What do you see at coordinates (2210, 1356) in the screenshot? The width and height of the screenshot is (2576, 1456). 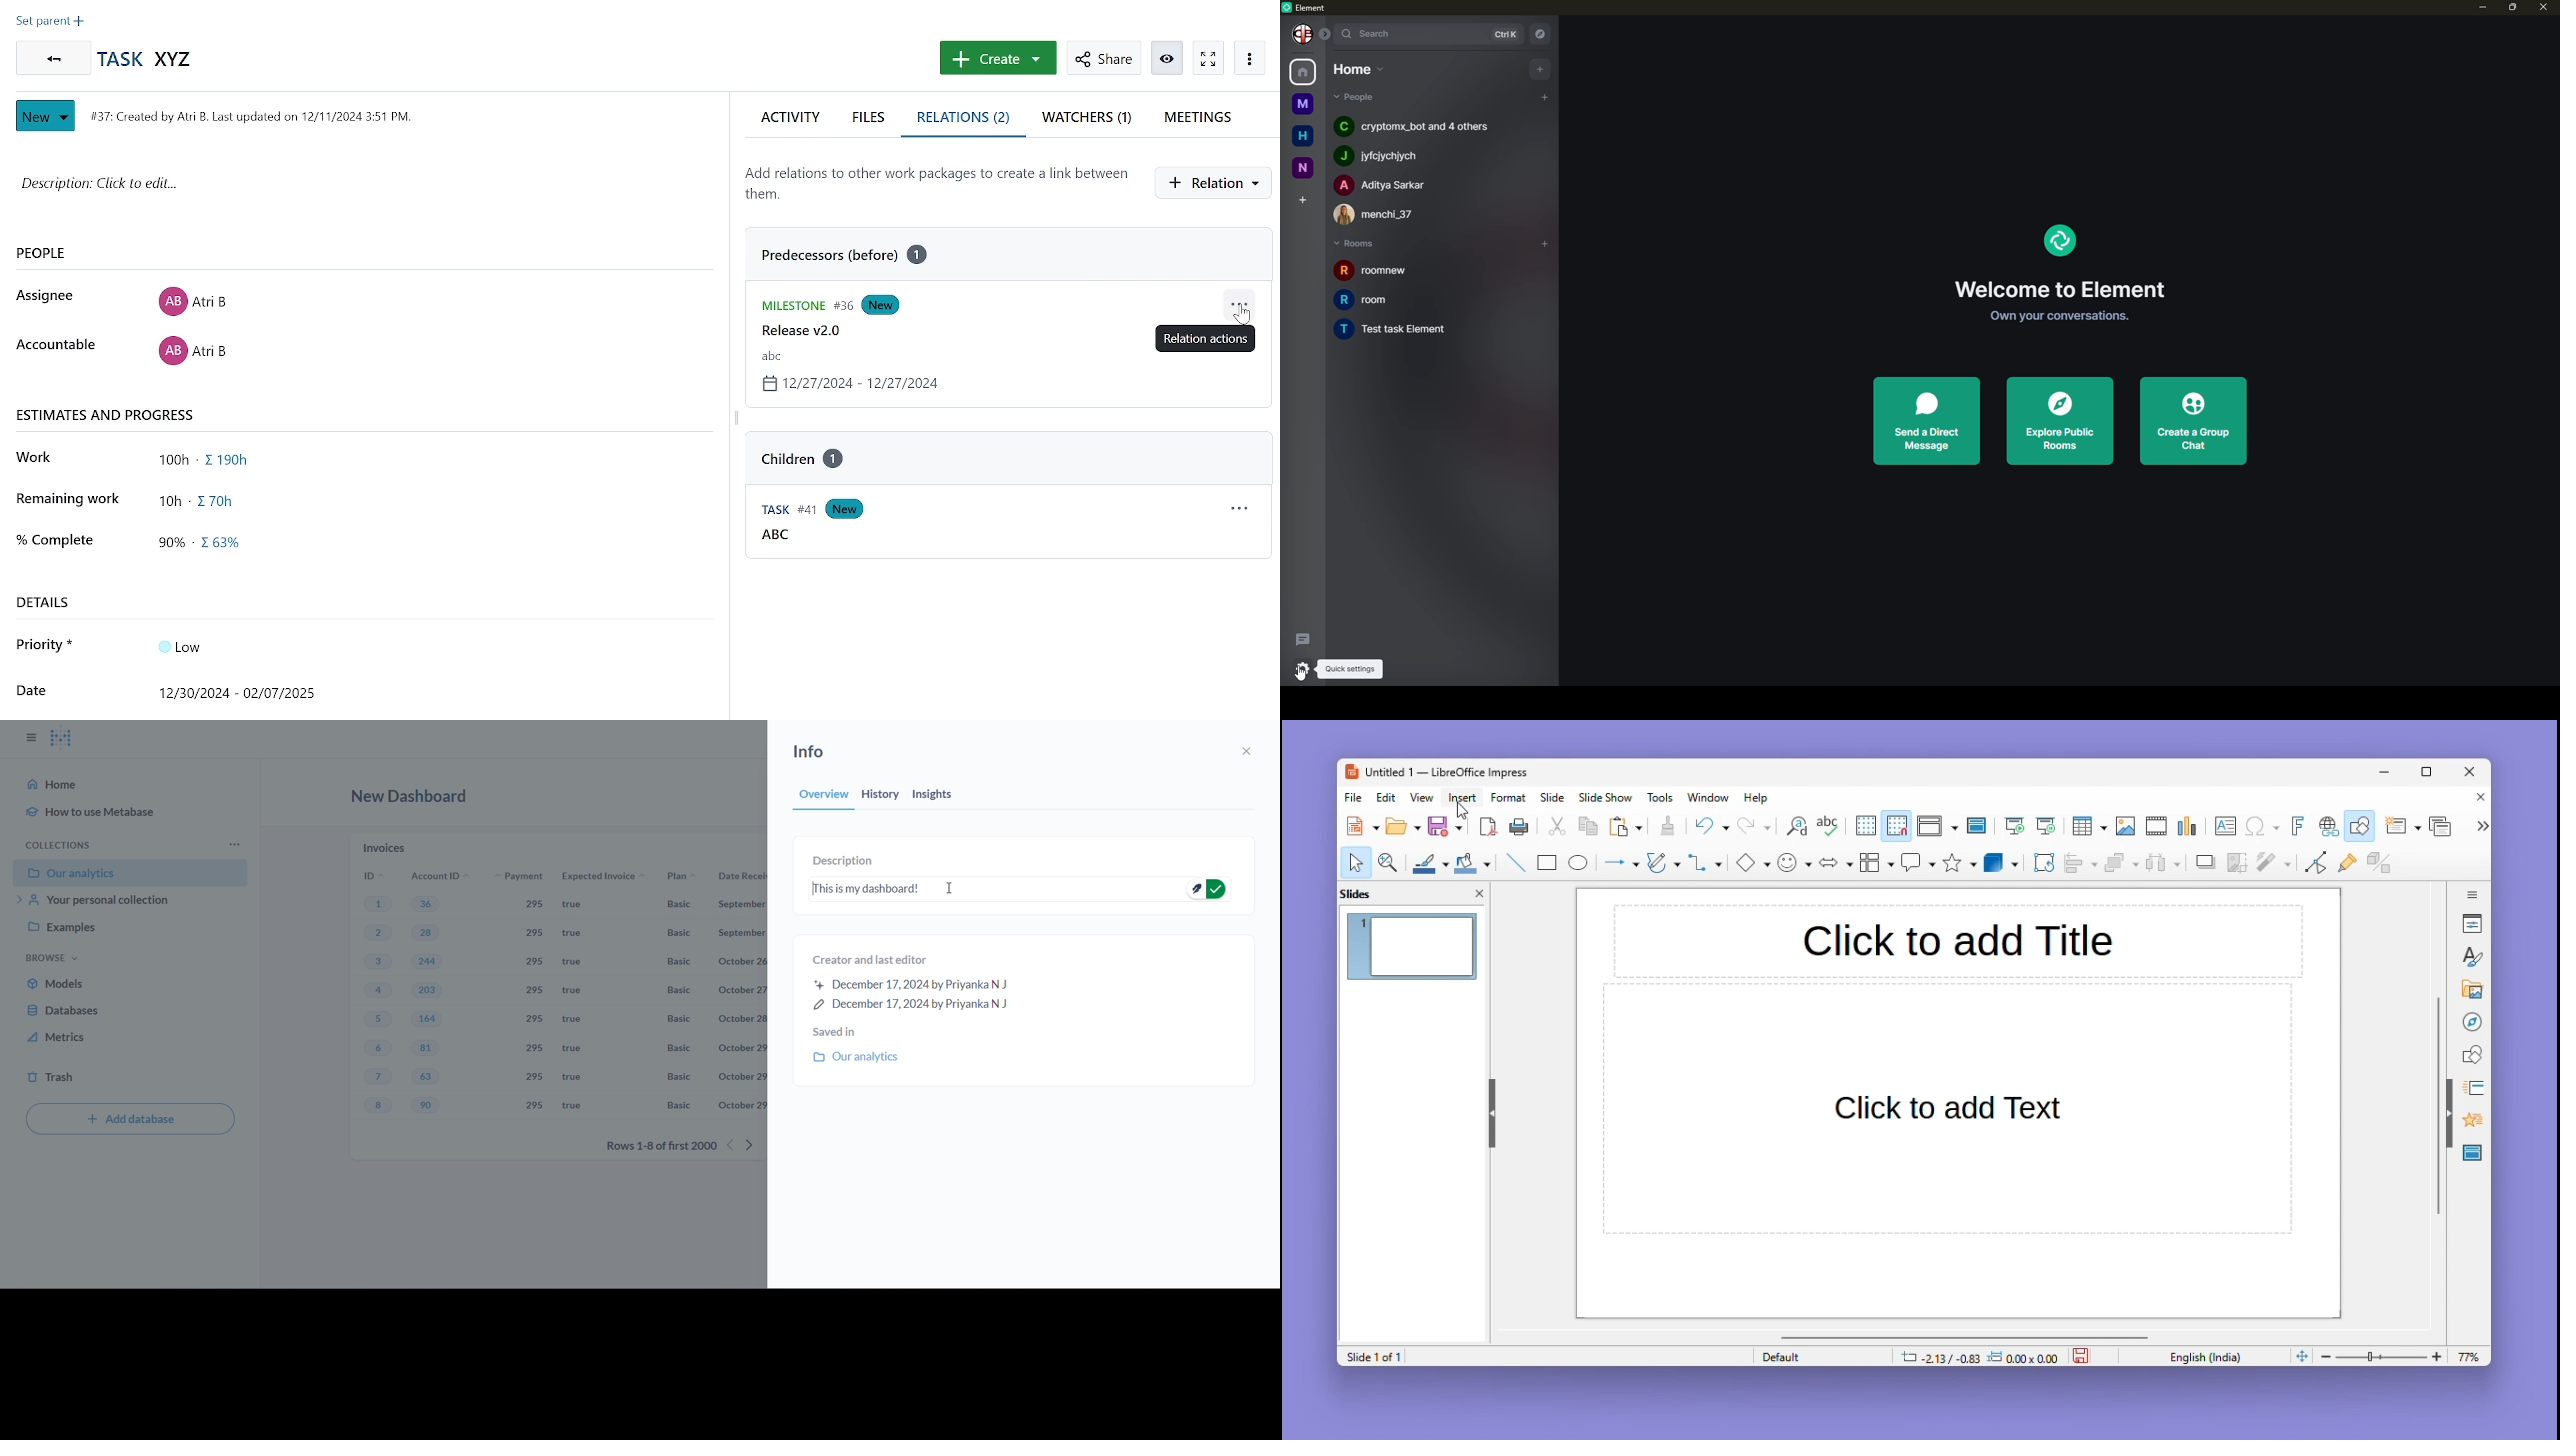 I see `English` at bounding box center [2210, 1356].